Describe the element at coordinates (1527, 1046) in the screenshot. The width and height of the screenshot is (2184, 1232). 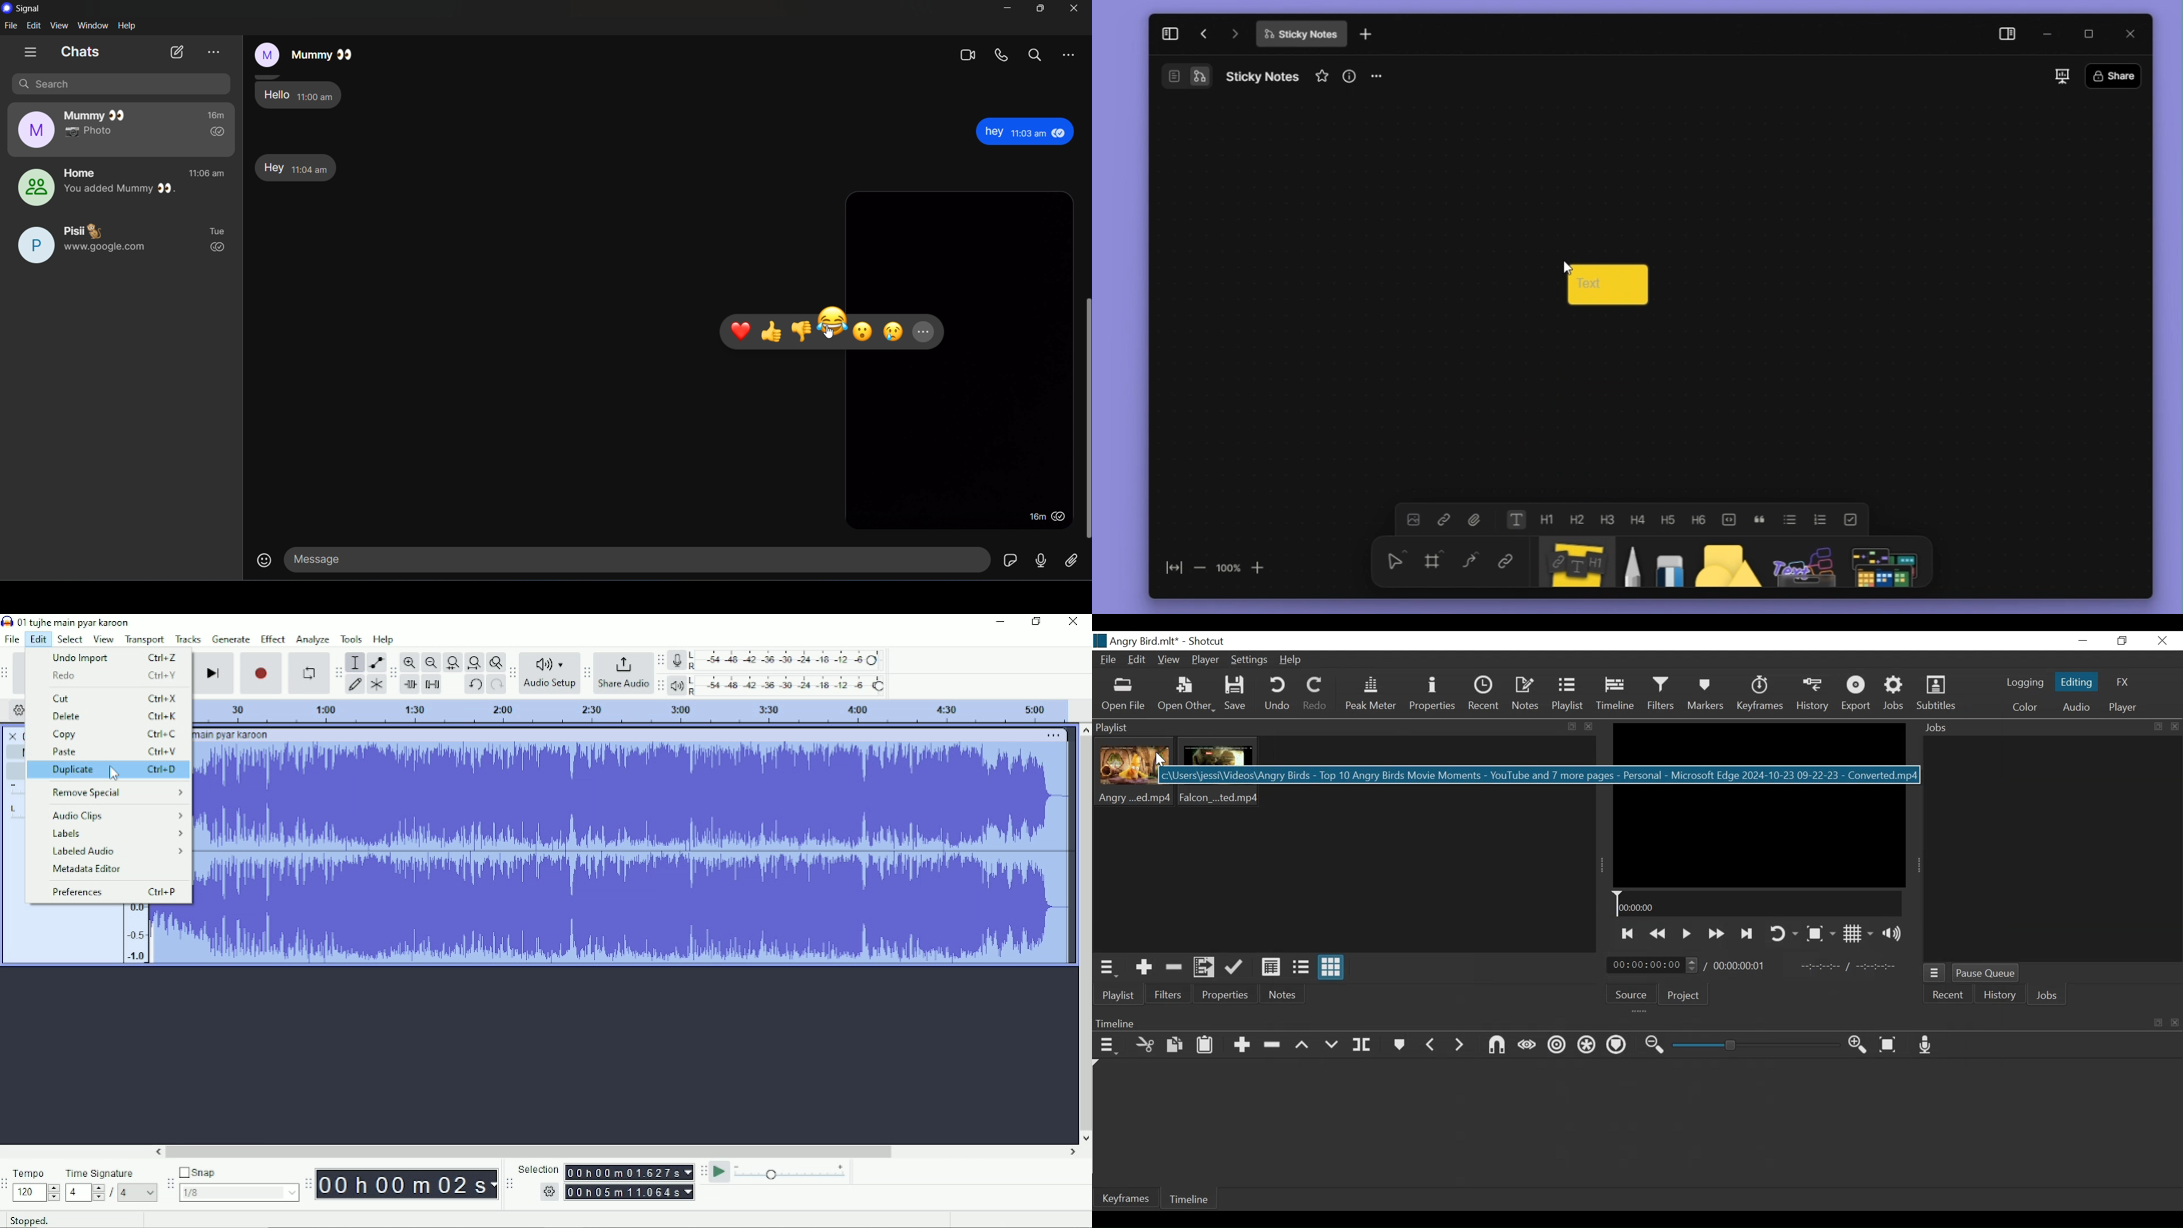
I see `Scrub while dragging` at that location.